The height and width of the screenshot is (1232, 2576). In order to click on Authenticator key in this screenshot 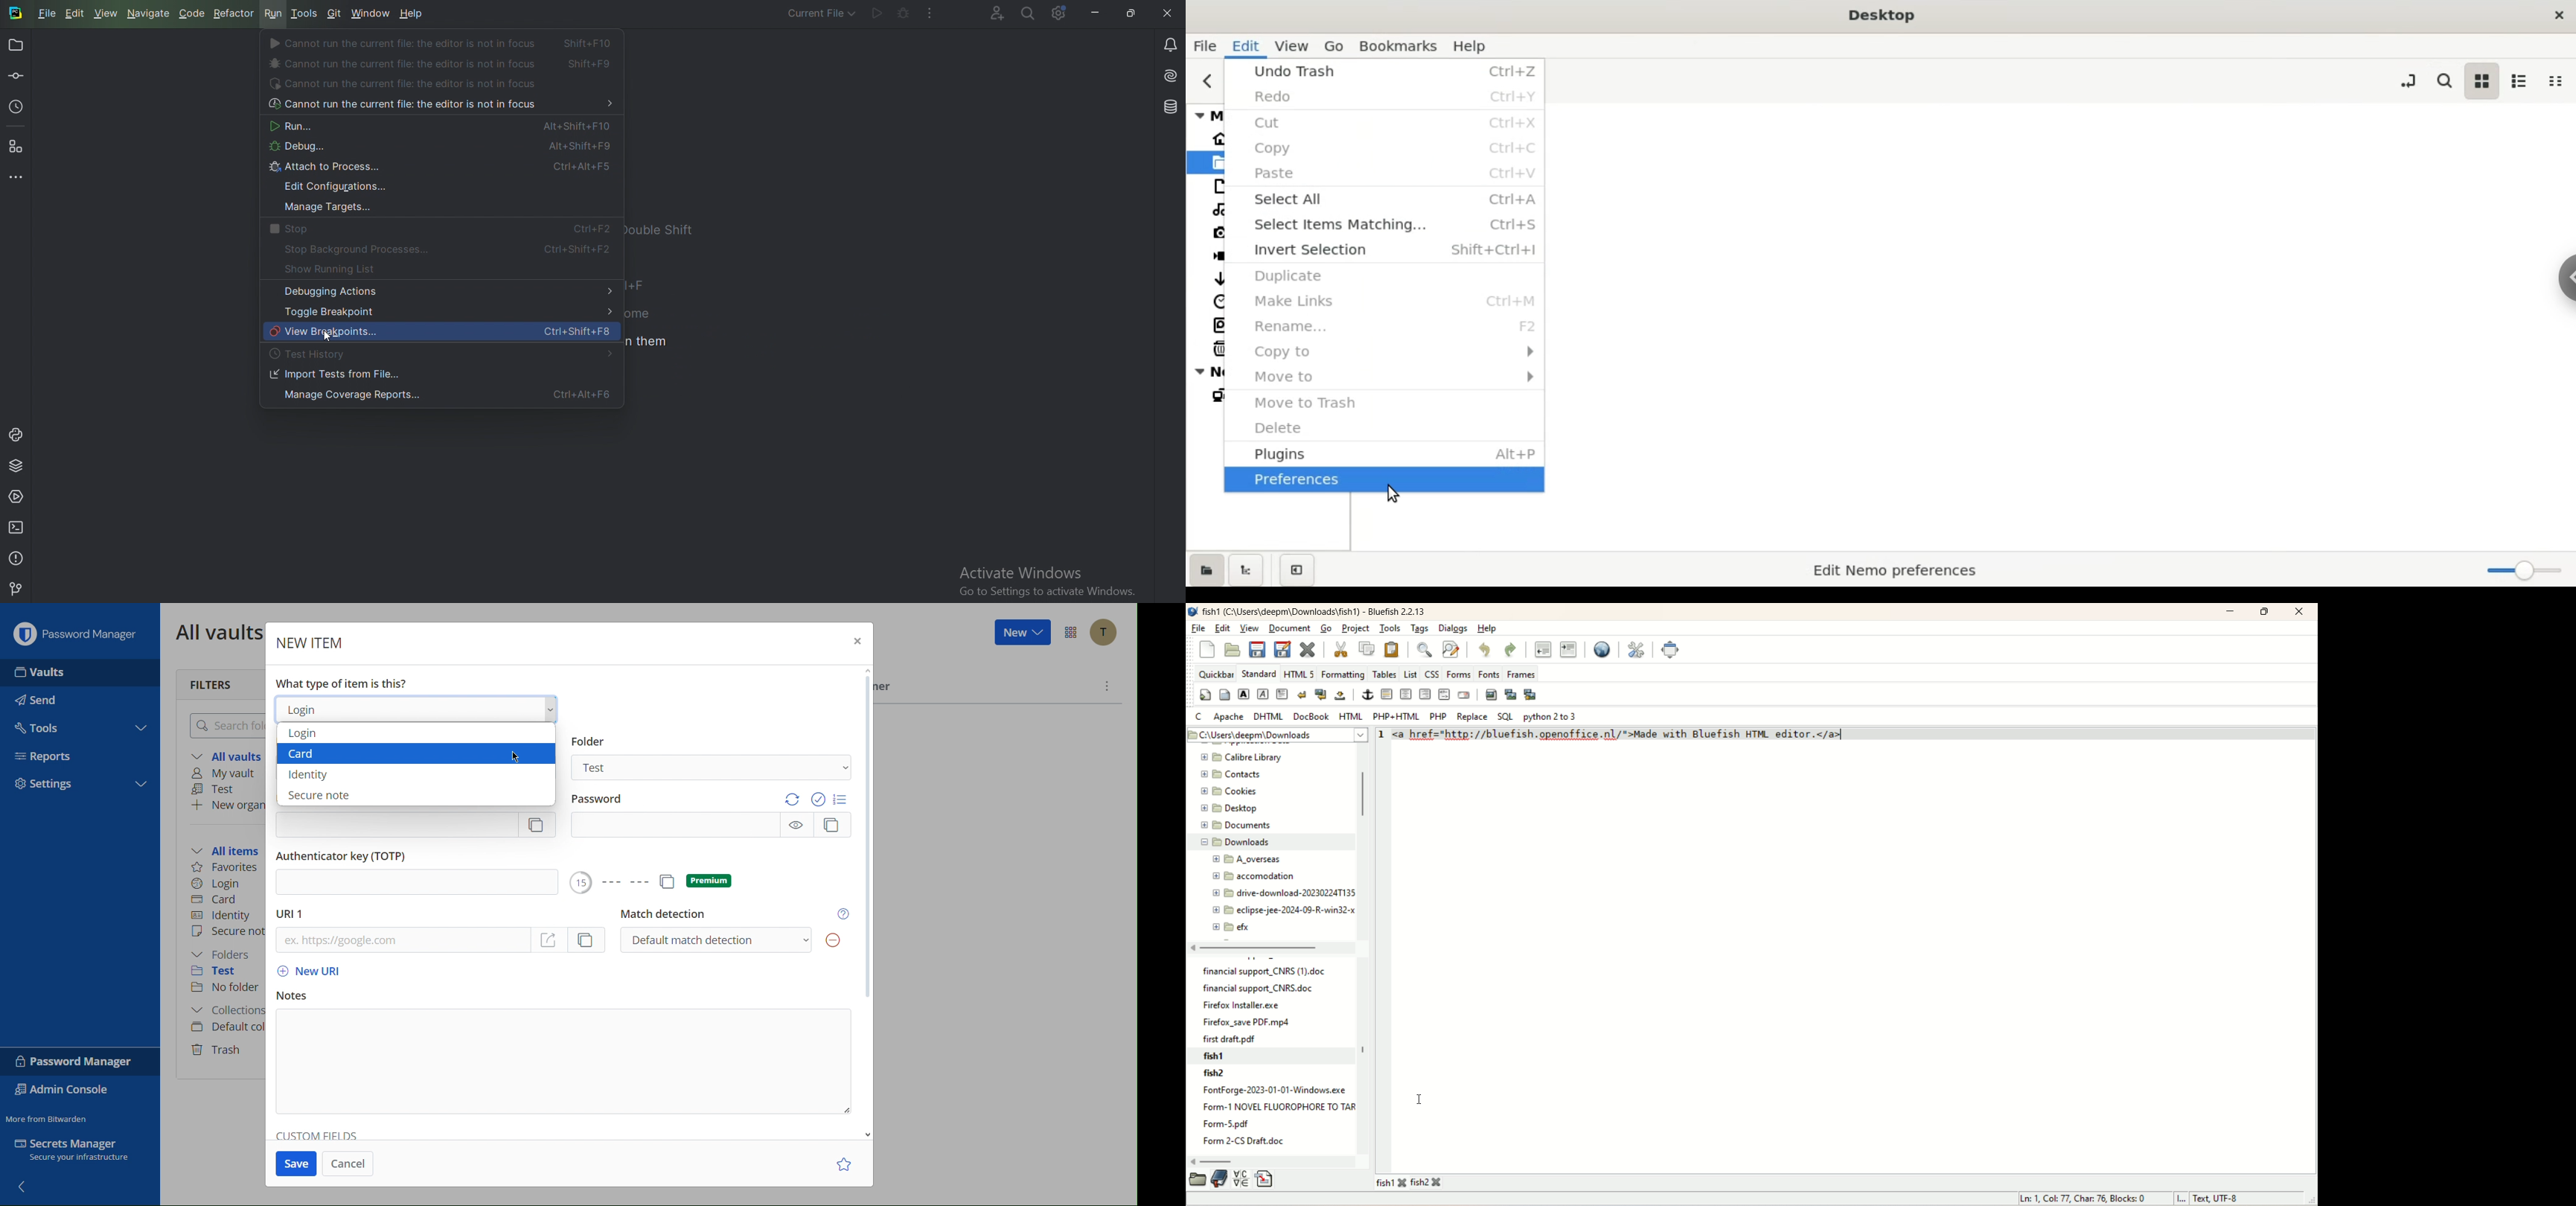, I will do `click(418, 871)`.